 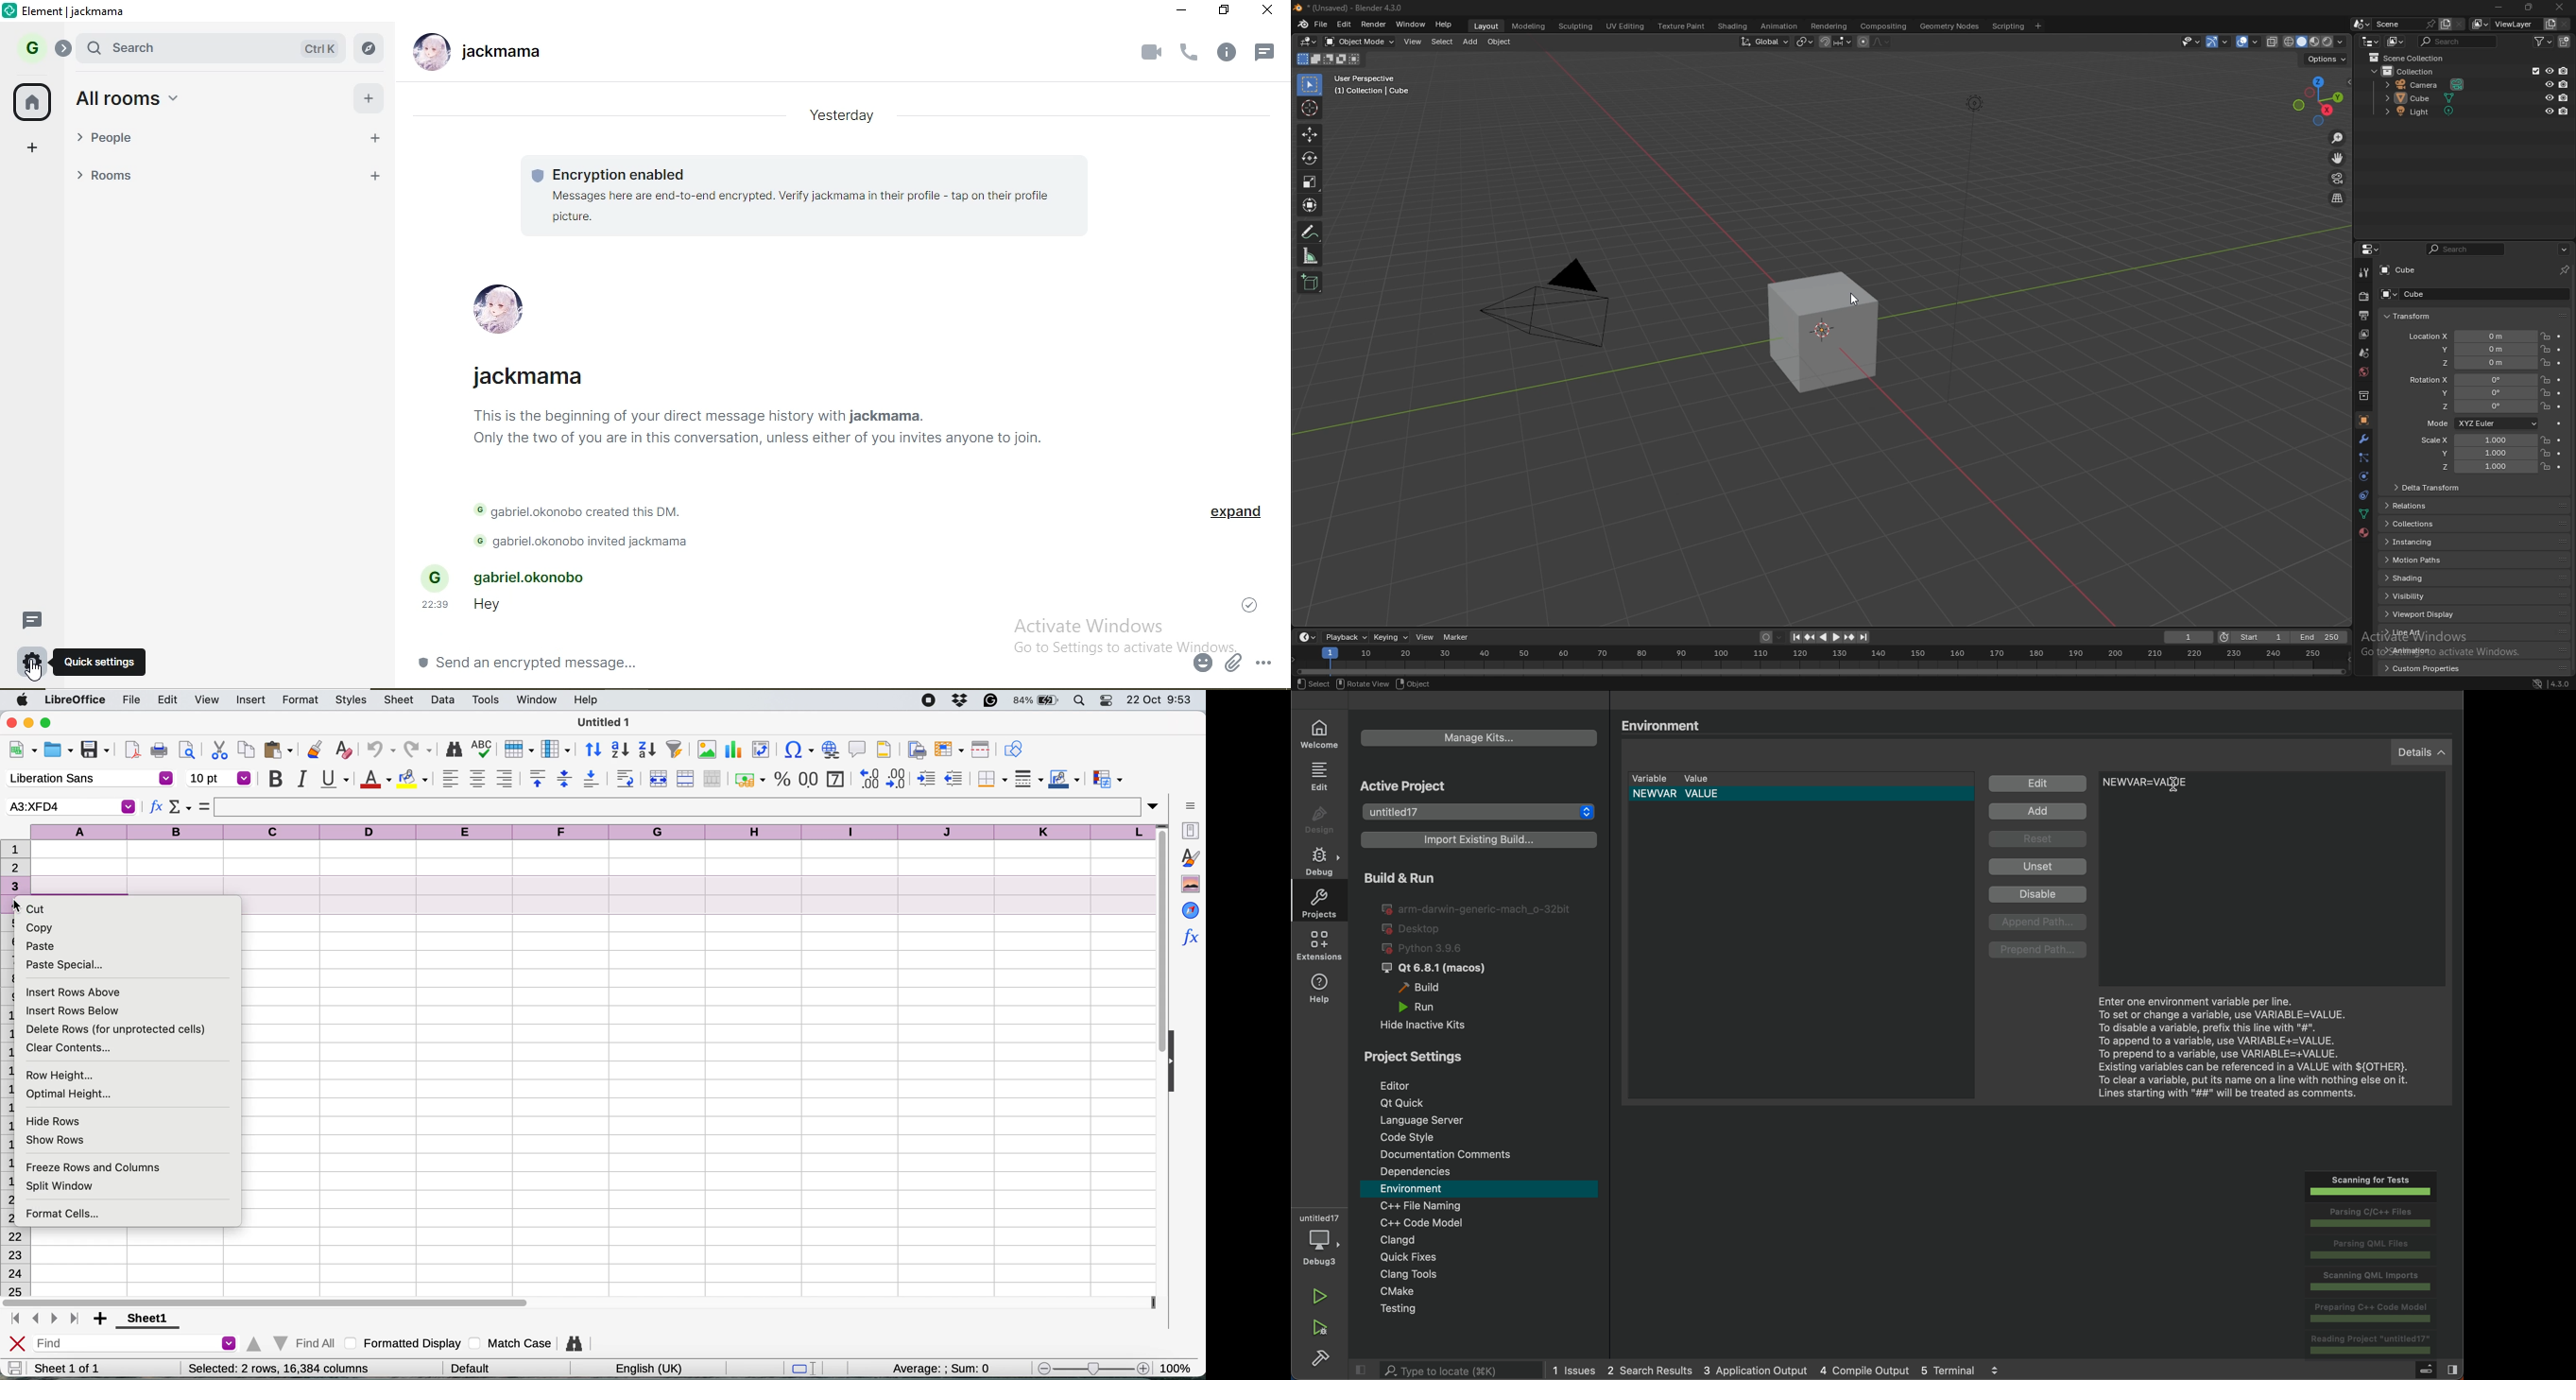 I want to click on format, so click(x=301, y=701).